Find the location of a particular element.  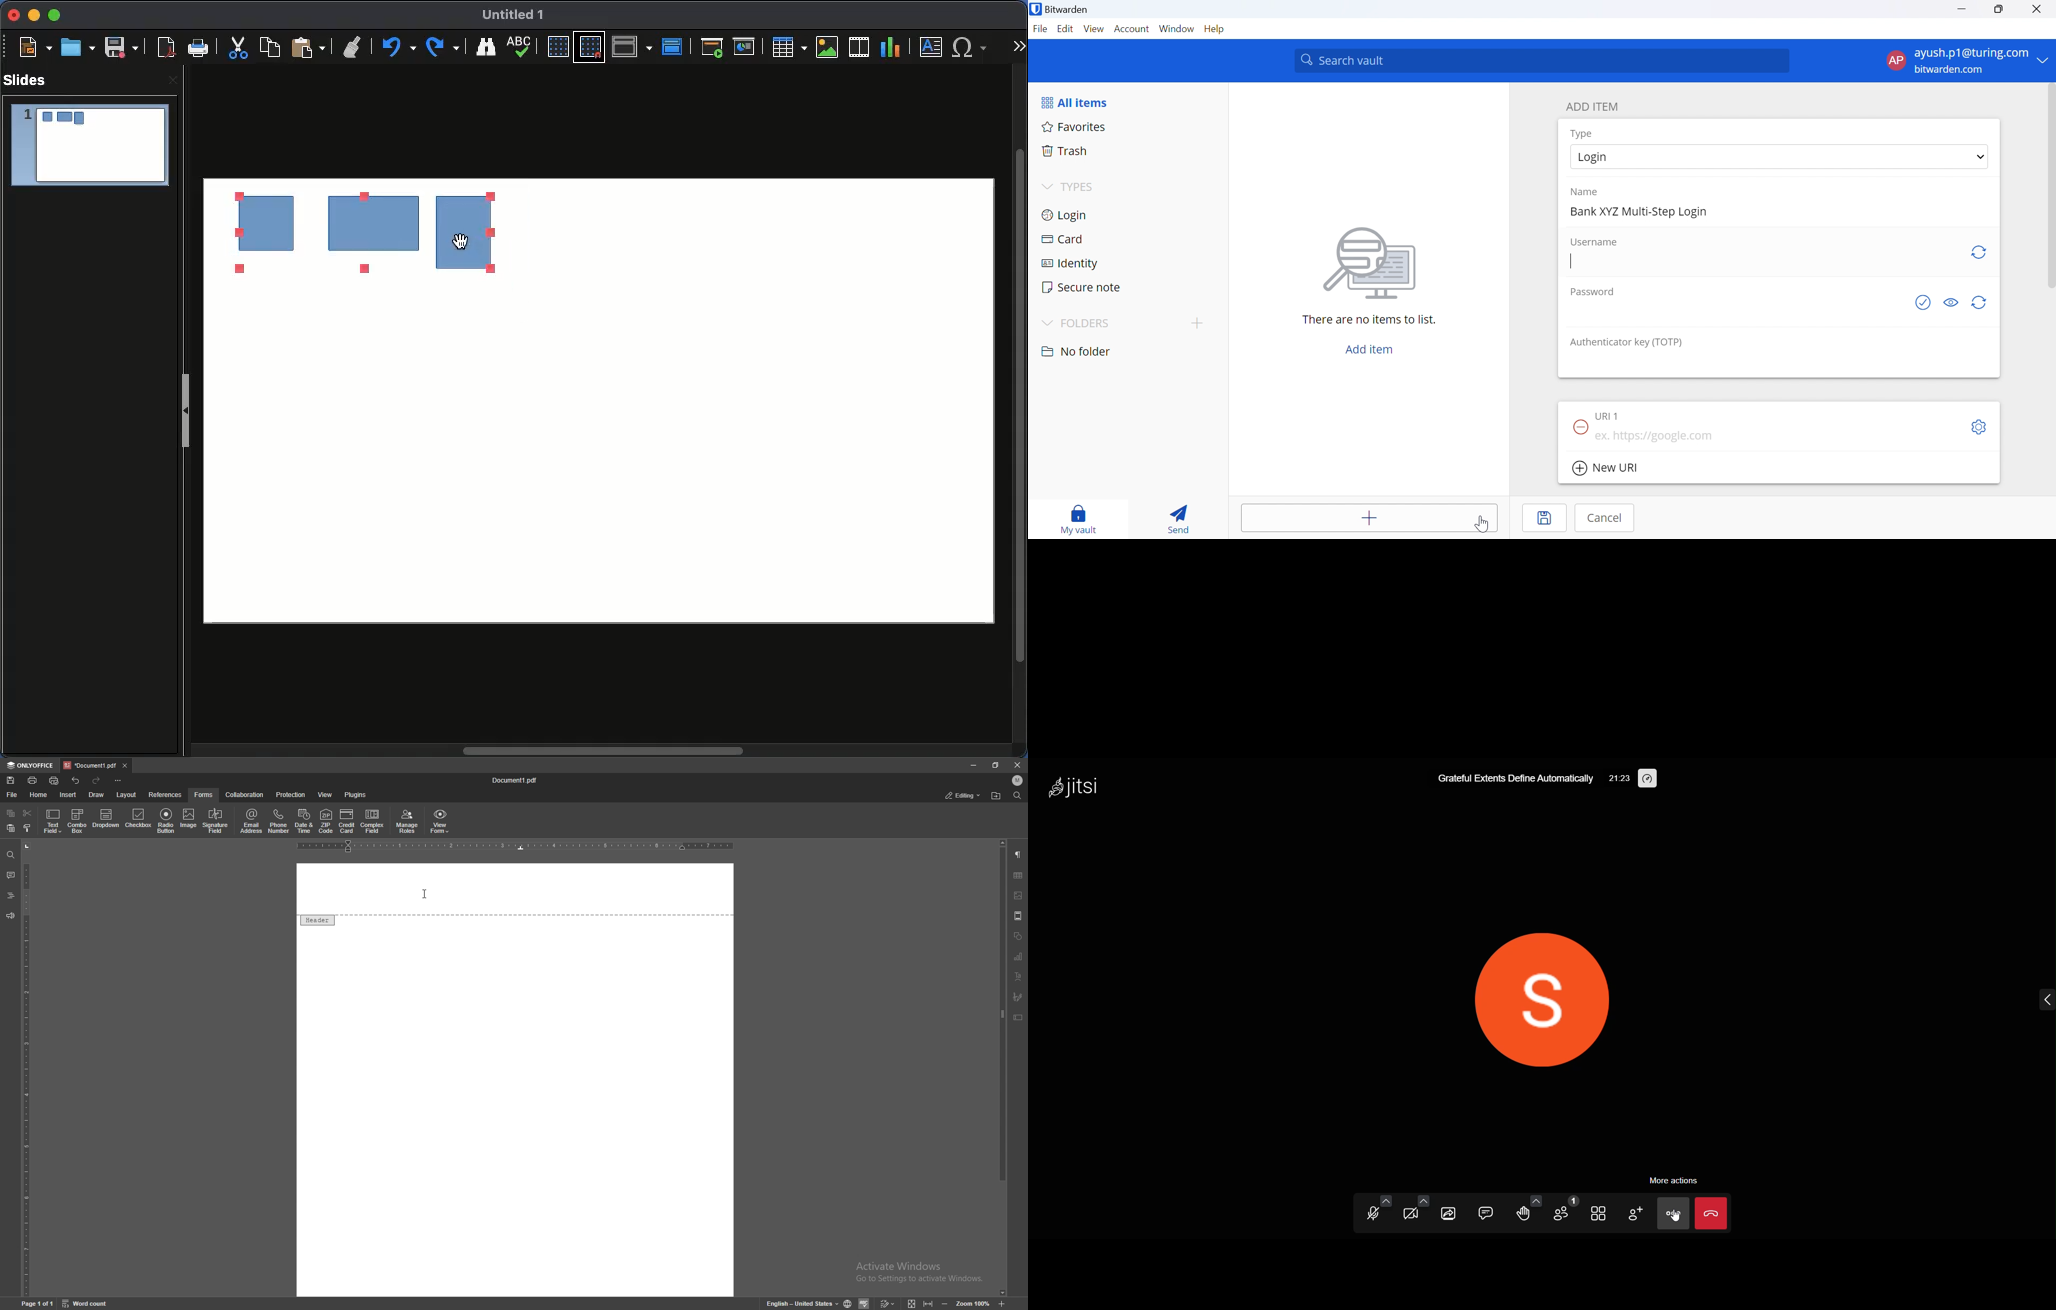

Undo is located at coordinates (400, 48).